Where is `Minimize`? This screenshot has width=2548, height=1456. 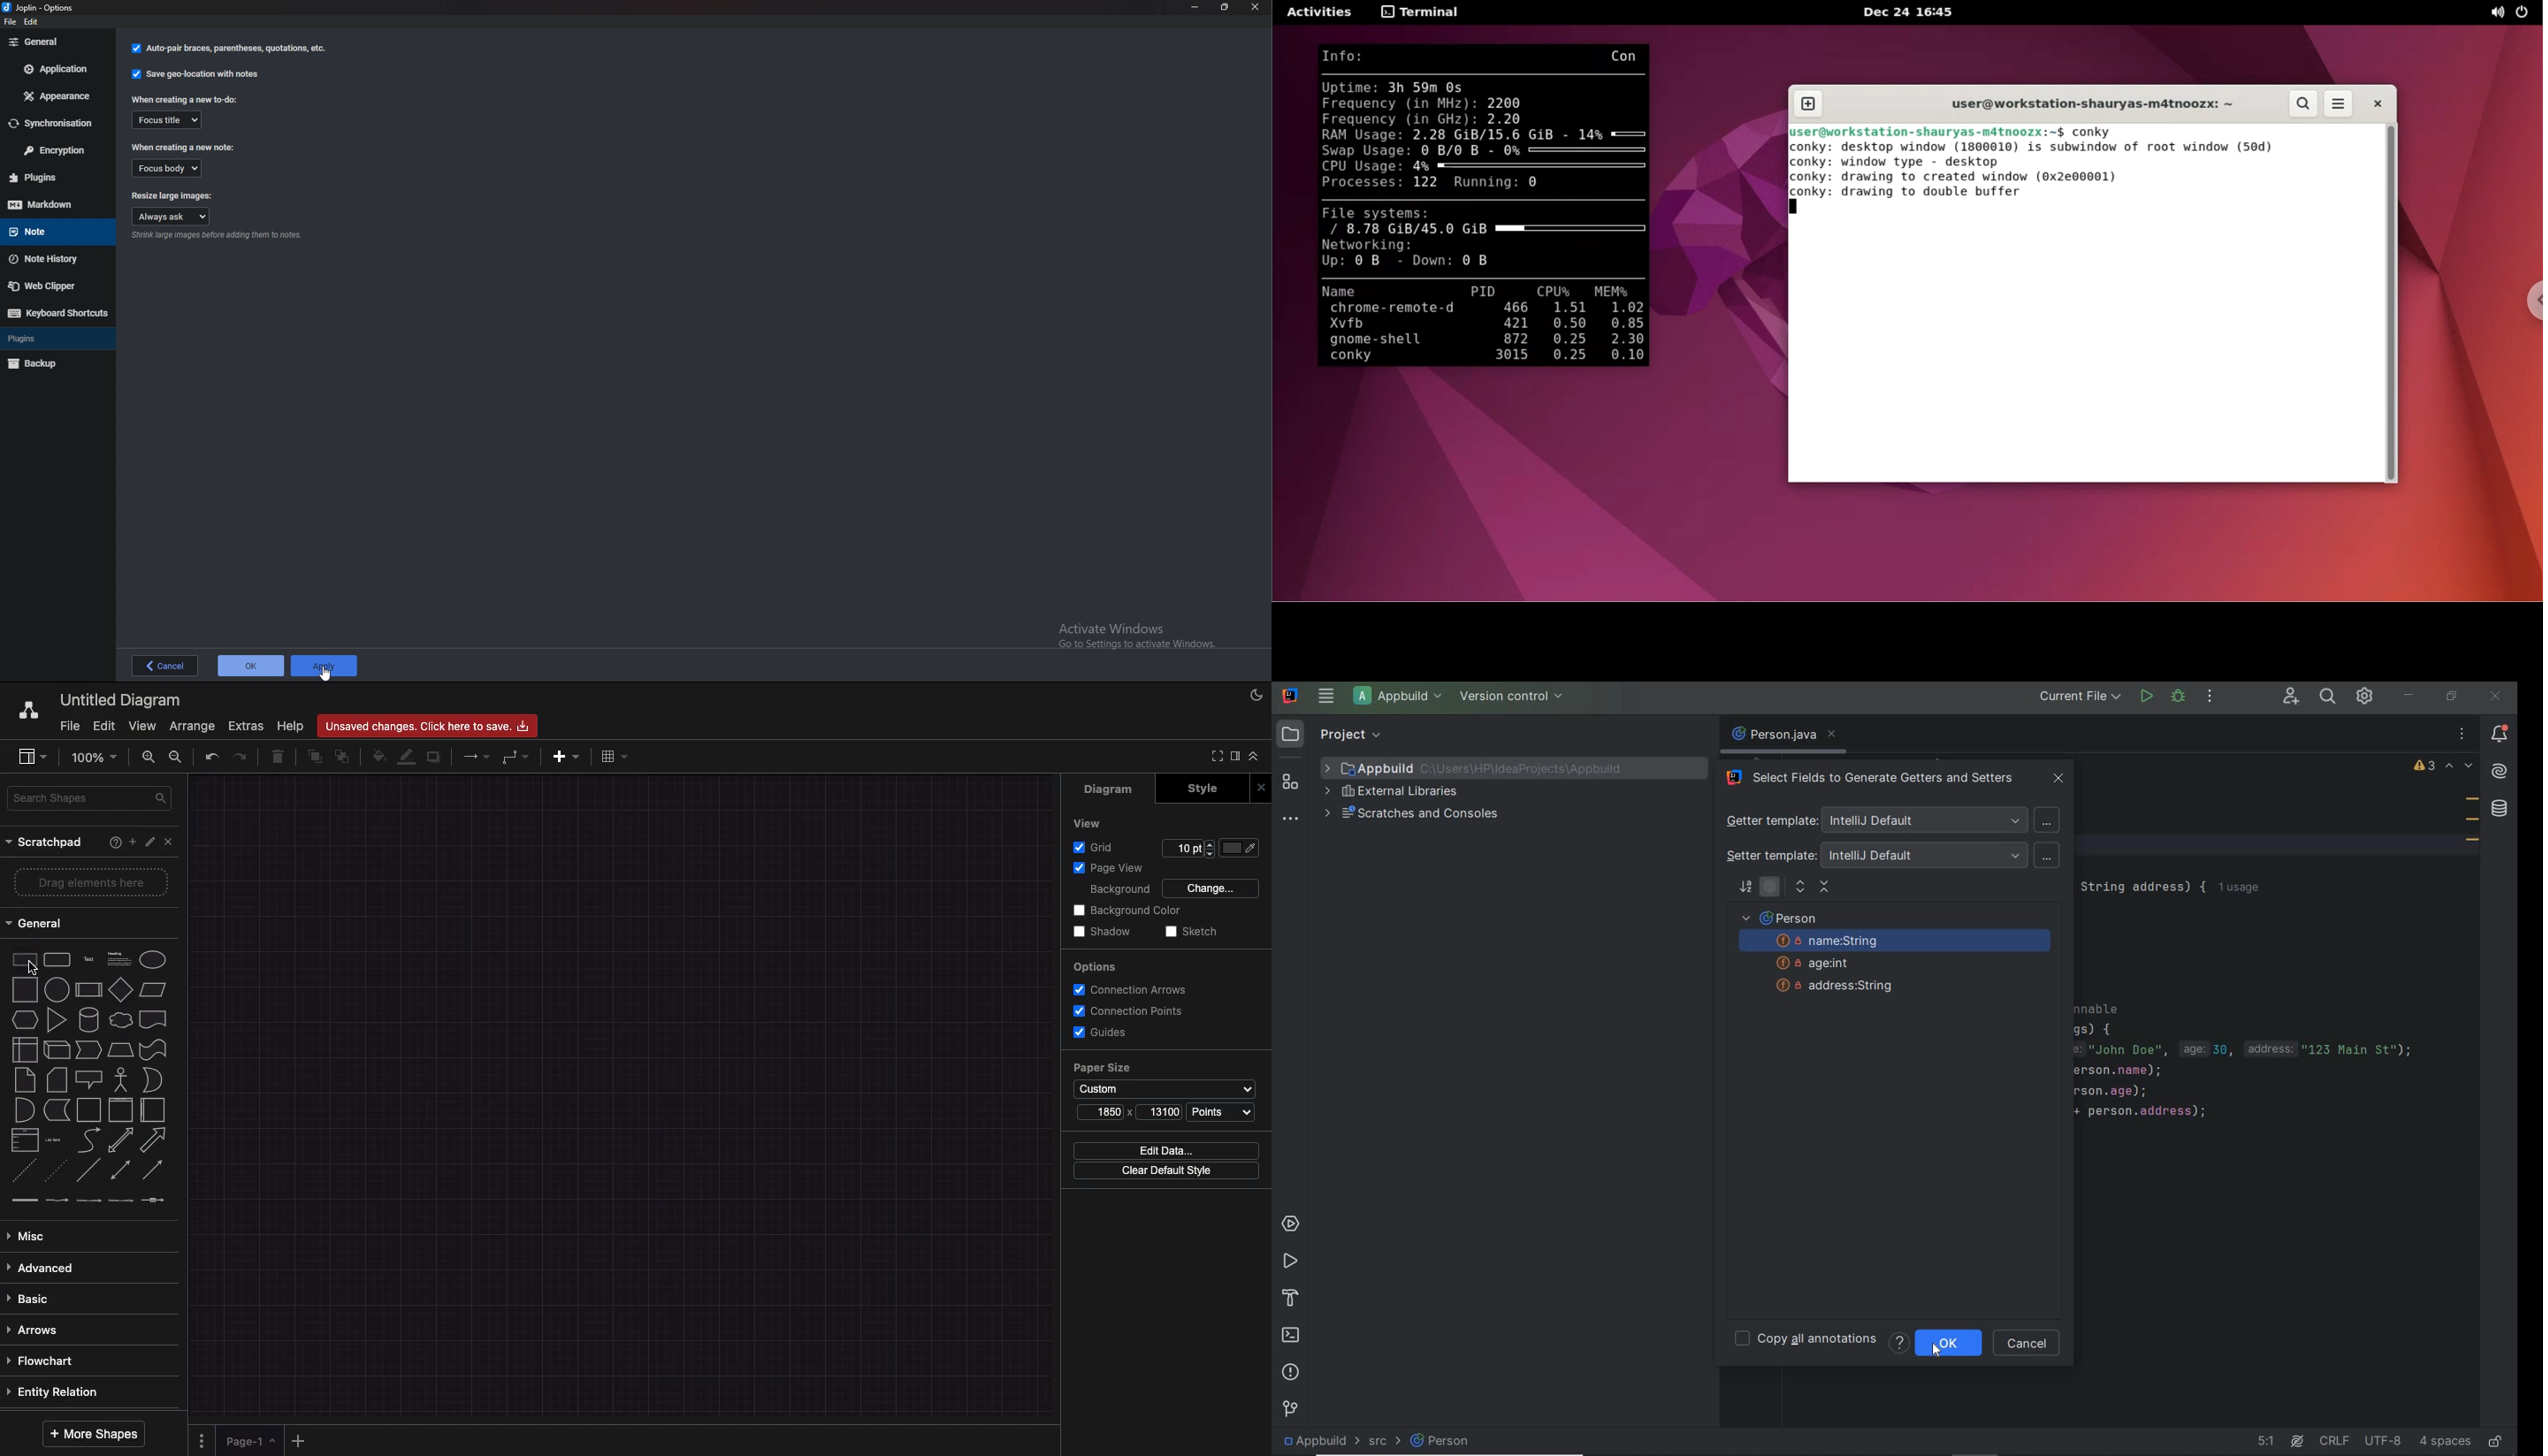 Minimize is located at coordinates (1194, 7).